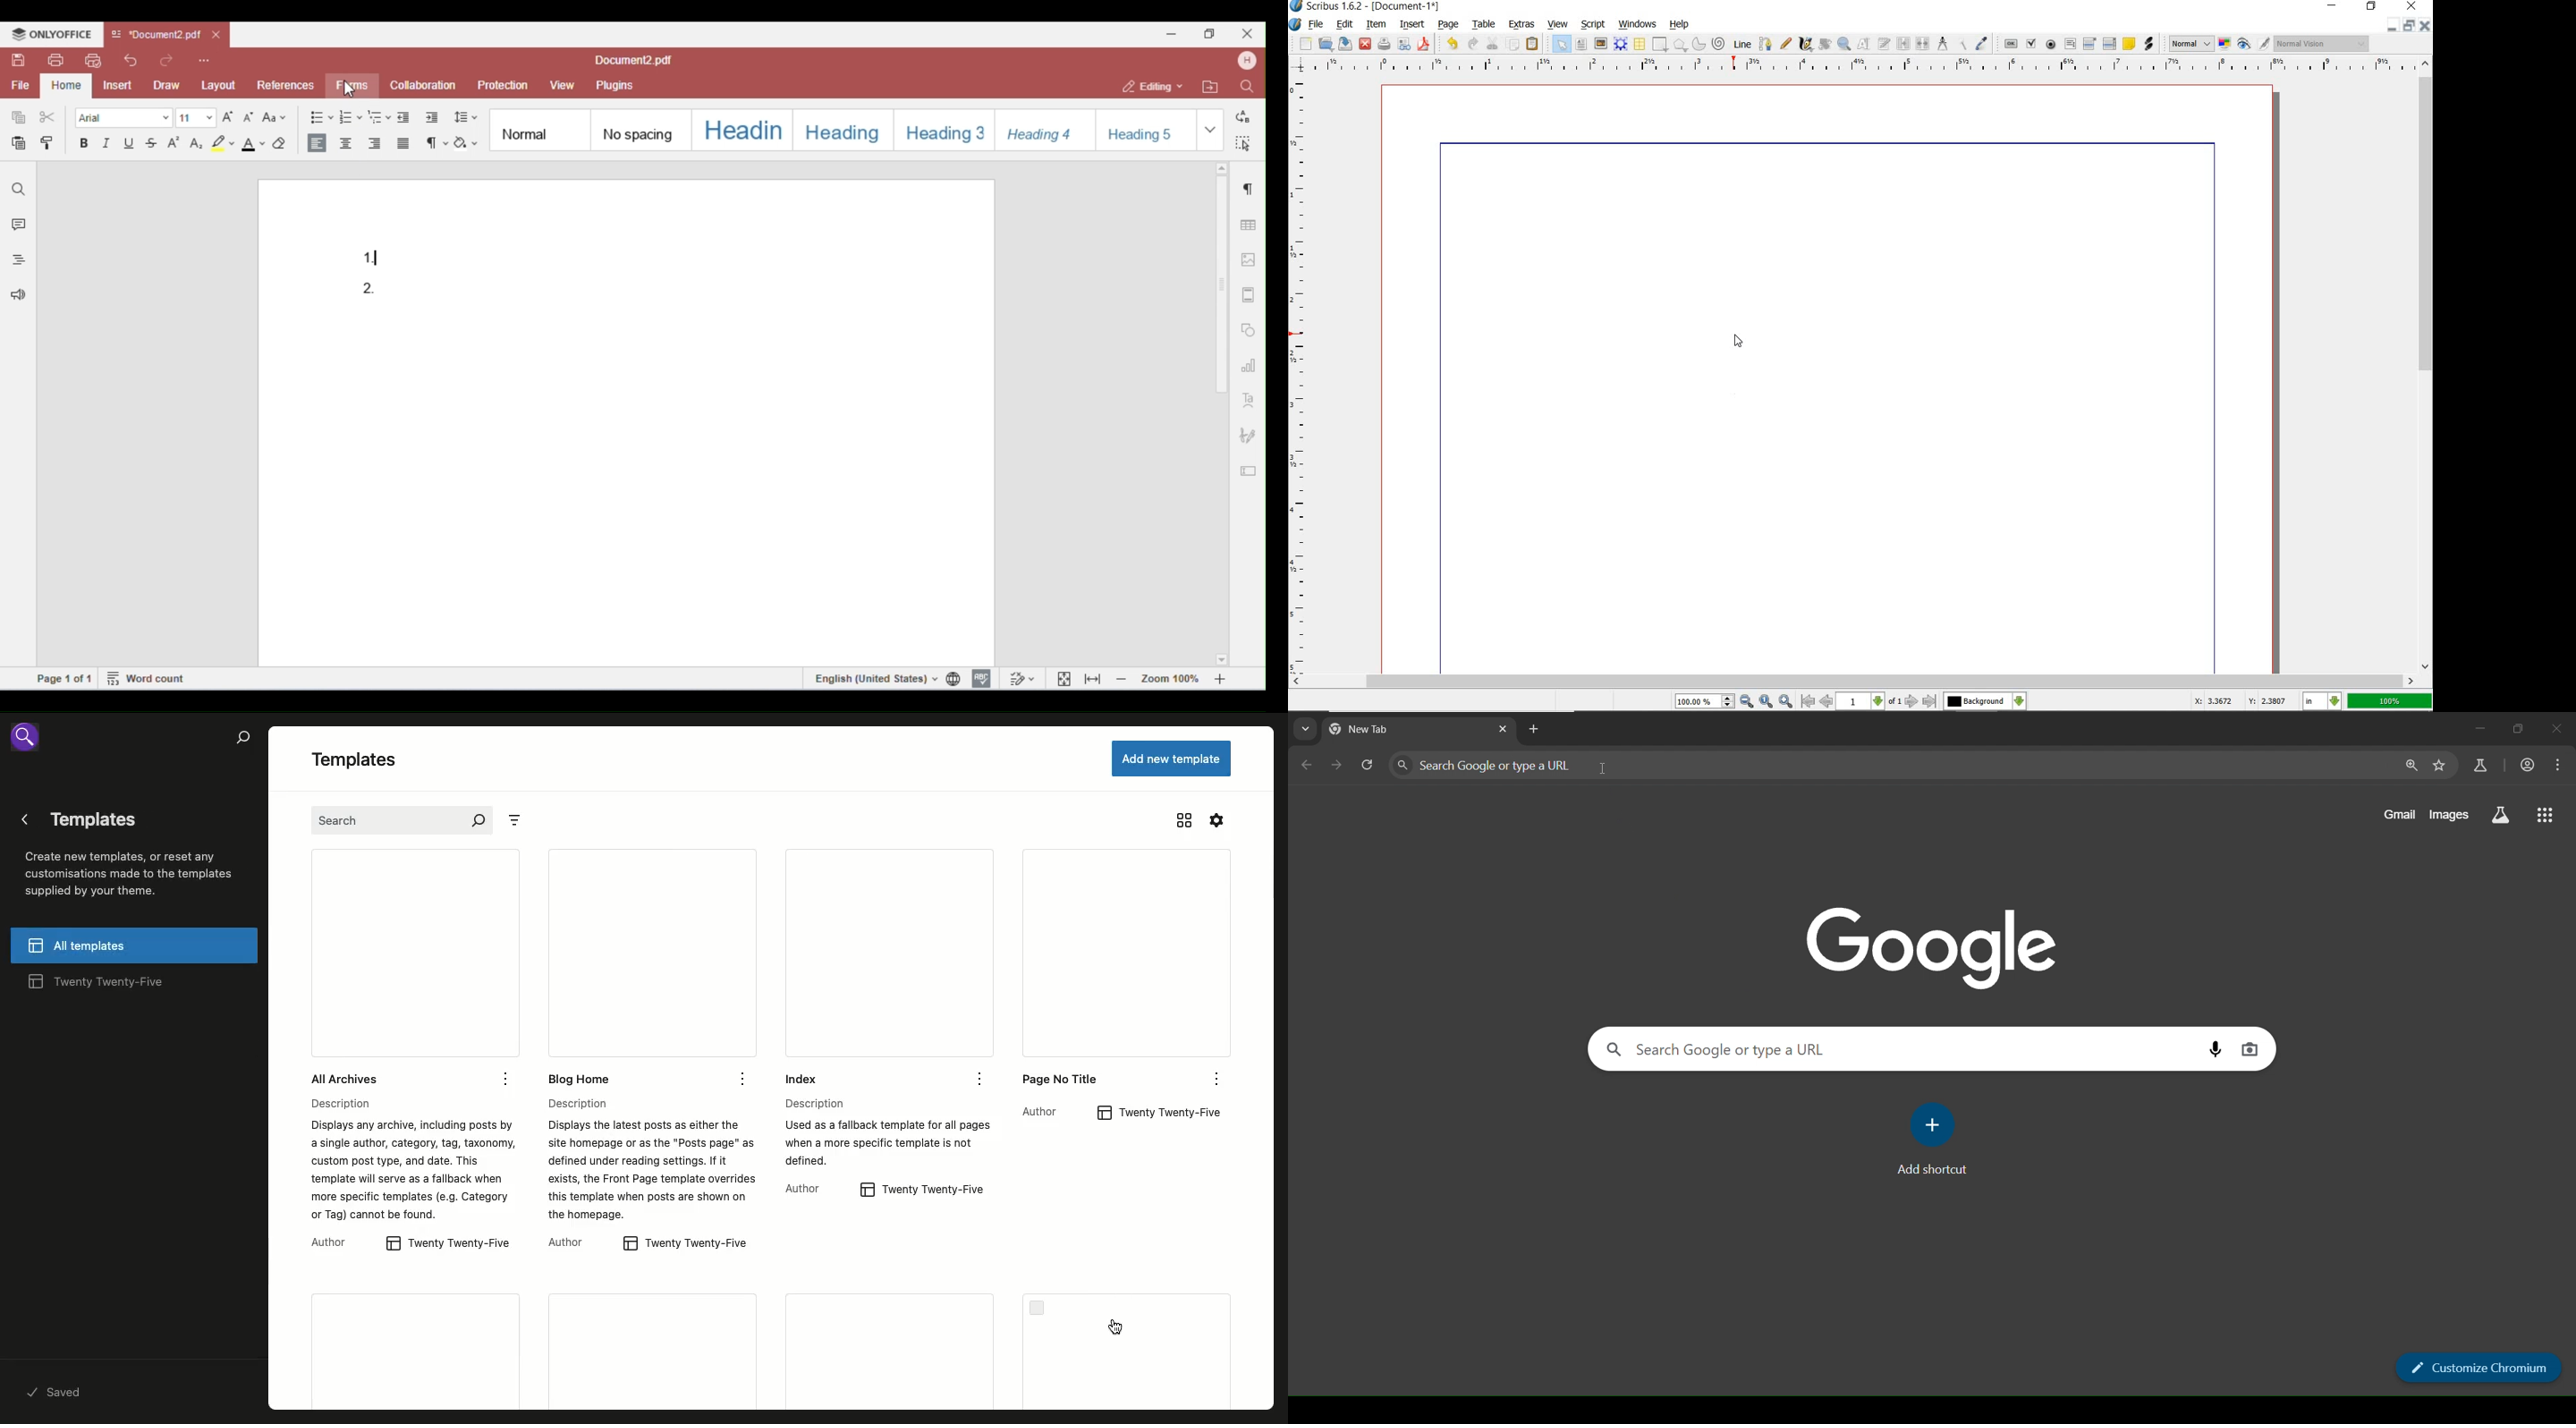 This screenshot has height=1428, width=2576. I want to click on line, so click(1743, 43).